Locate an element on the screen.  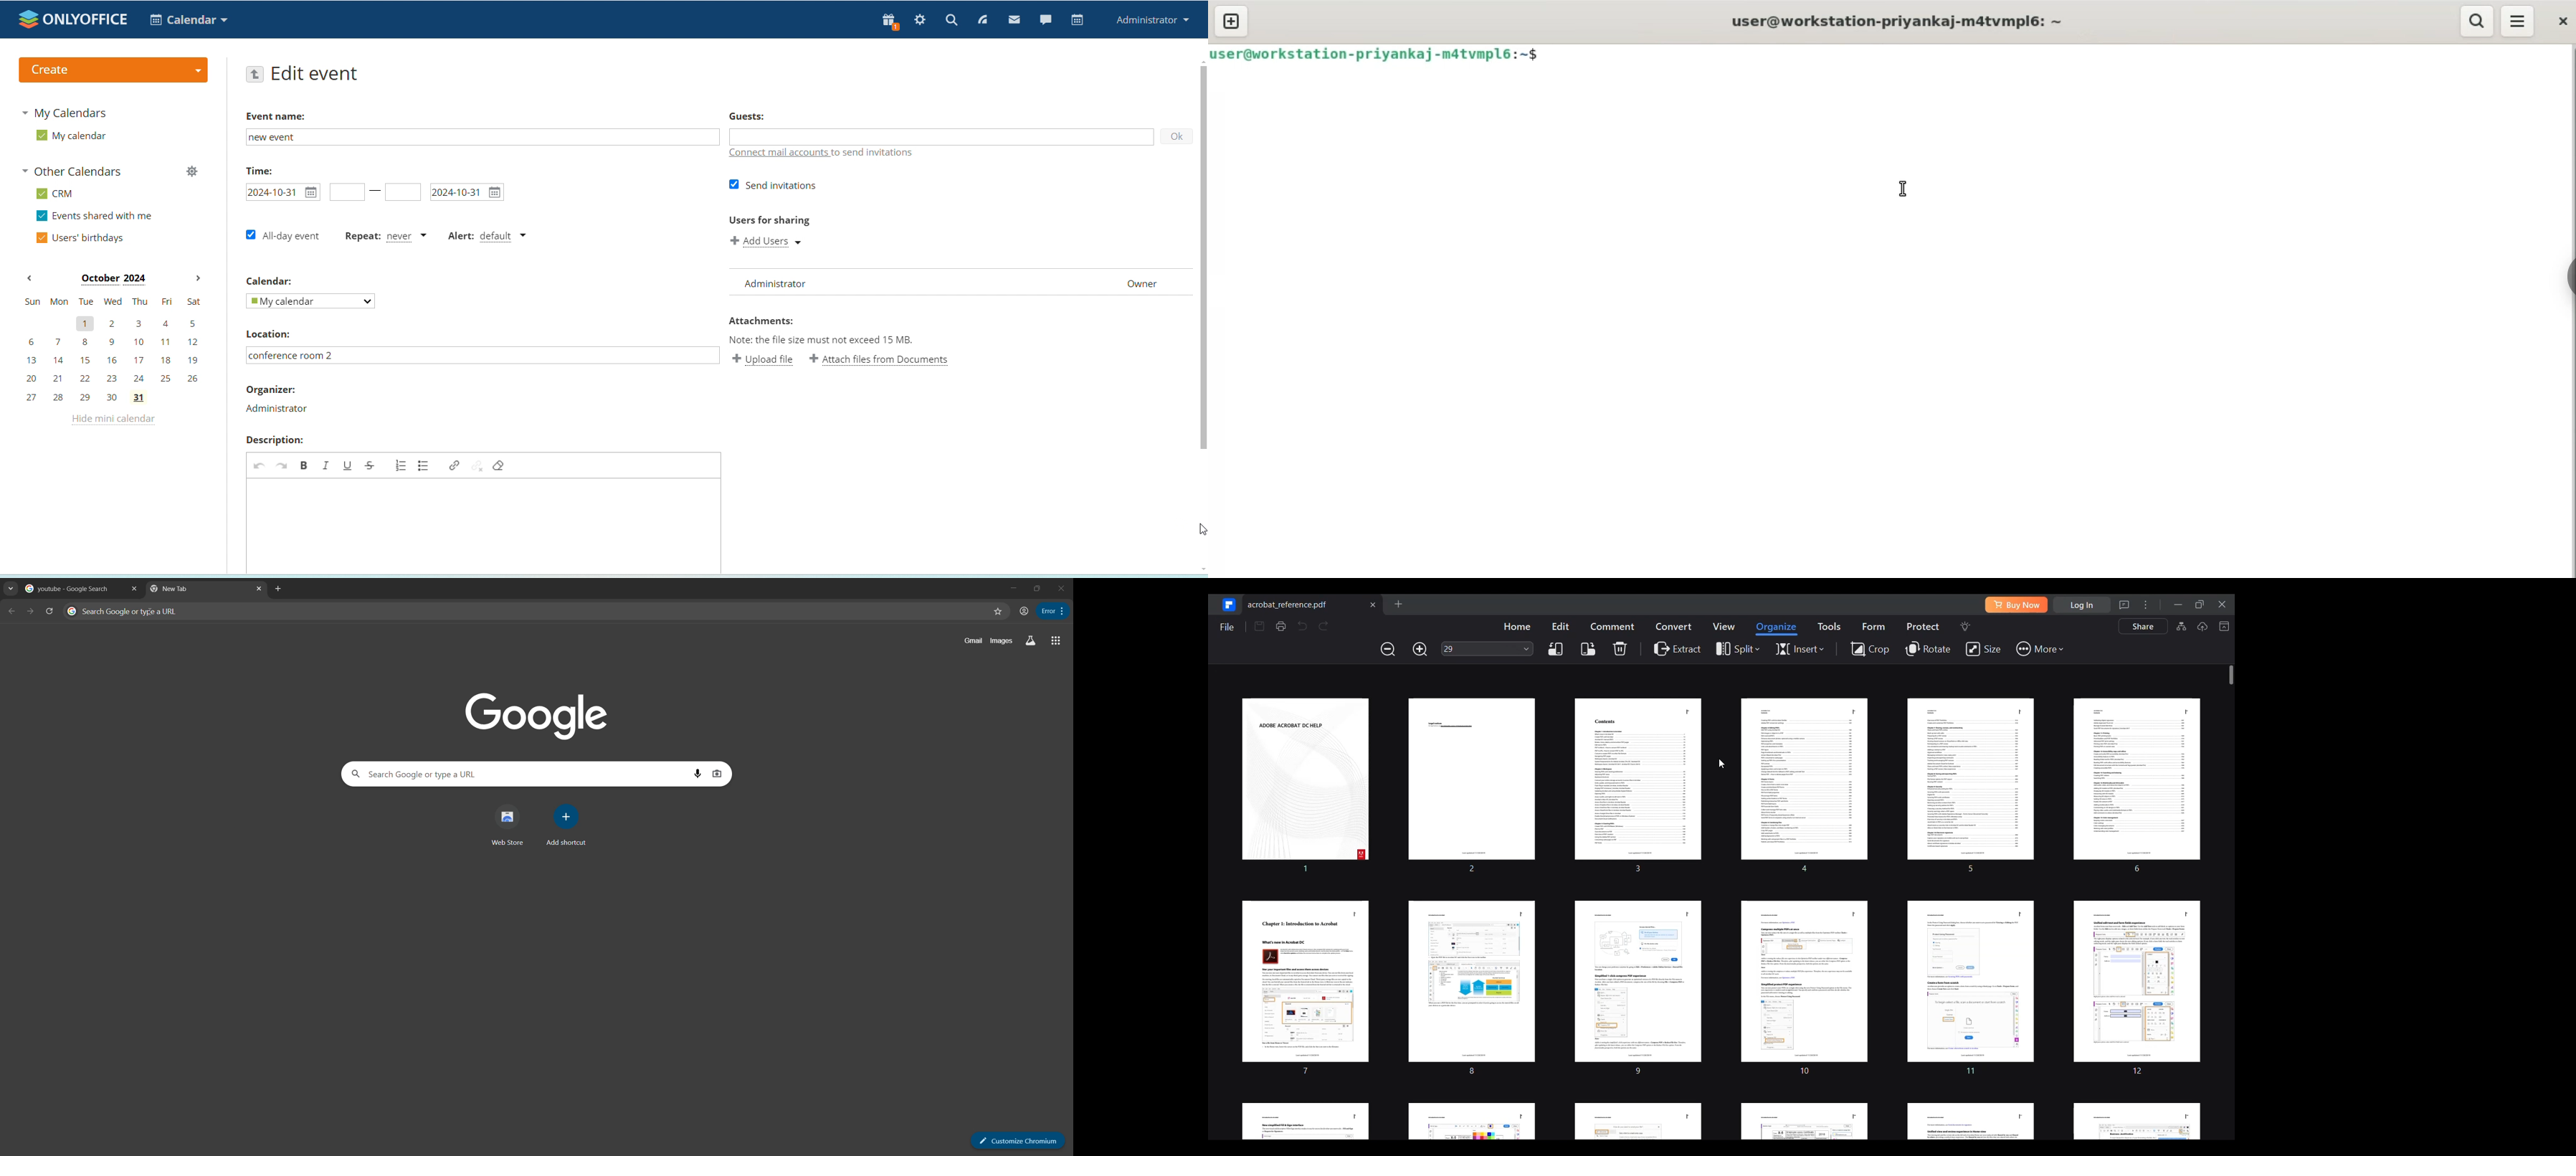
command input is located at coordinates (2048, 57).